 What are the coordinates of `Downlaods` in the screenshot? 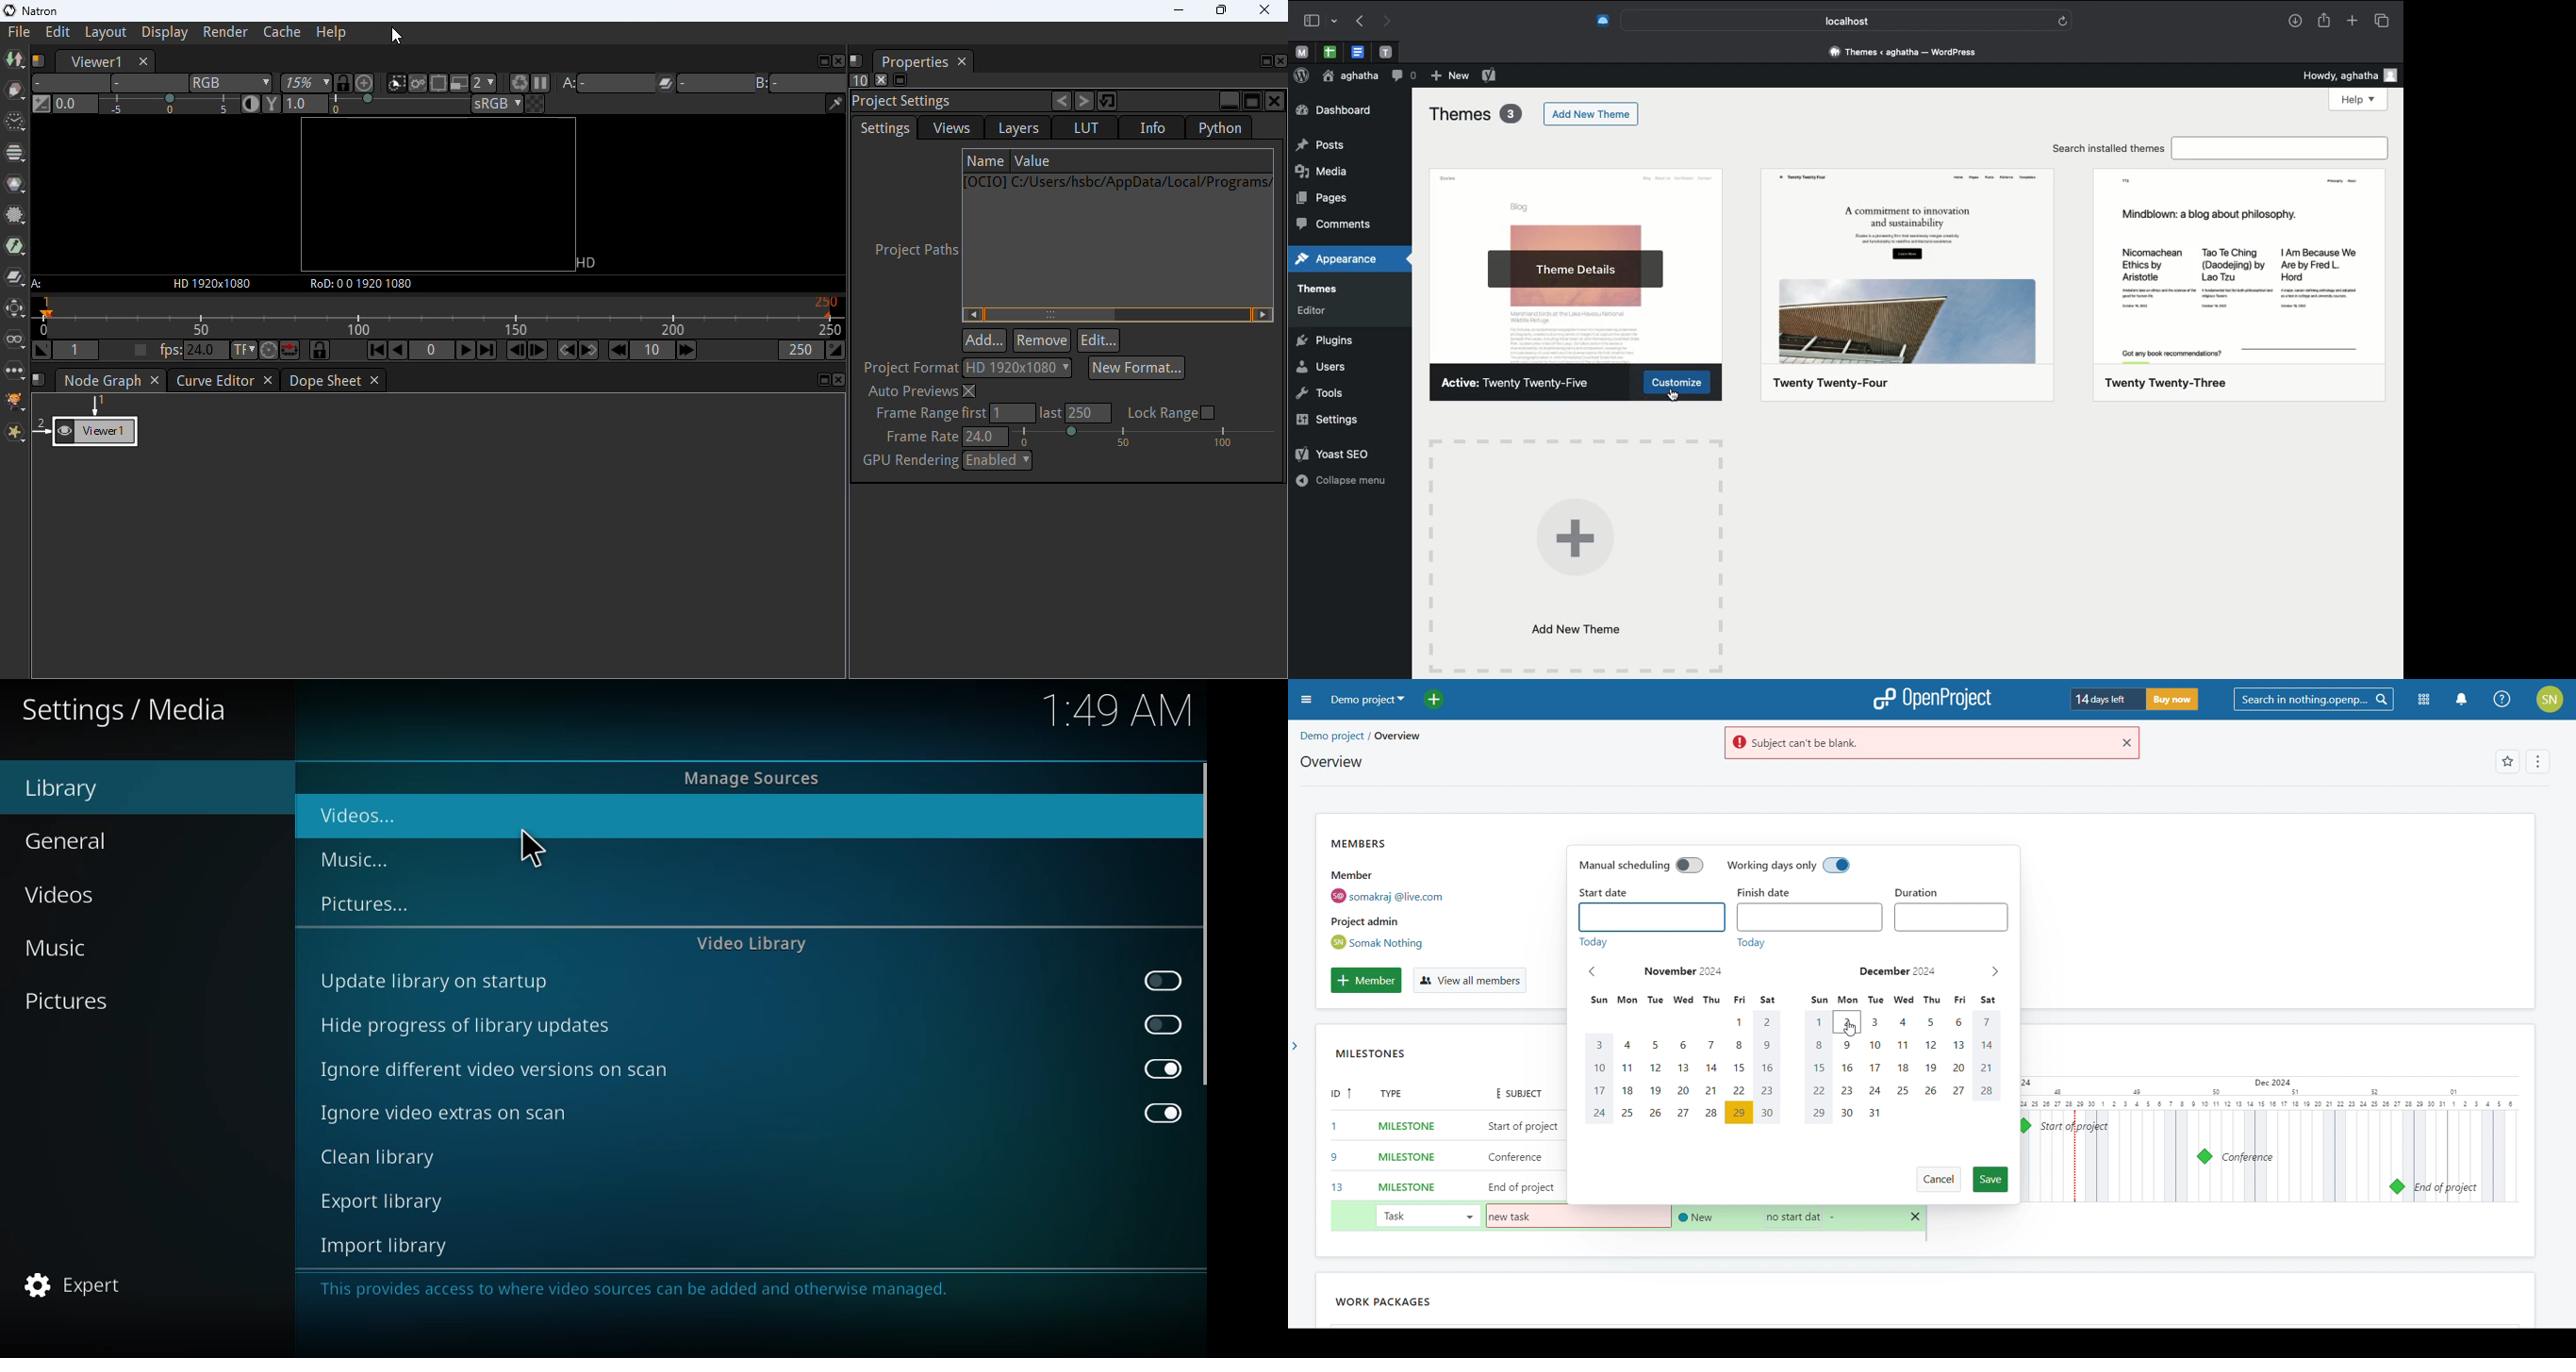 It's located at (2295, 22).